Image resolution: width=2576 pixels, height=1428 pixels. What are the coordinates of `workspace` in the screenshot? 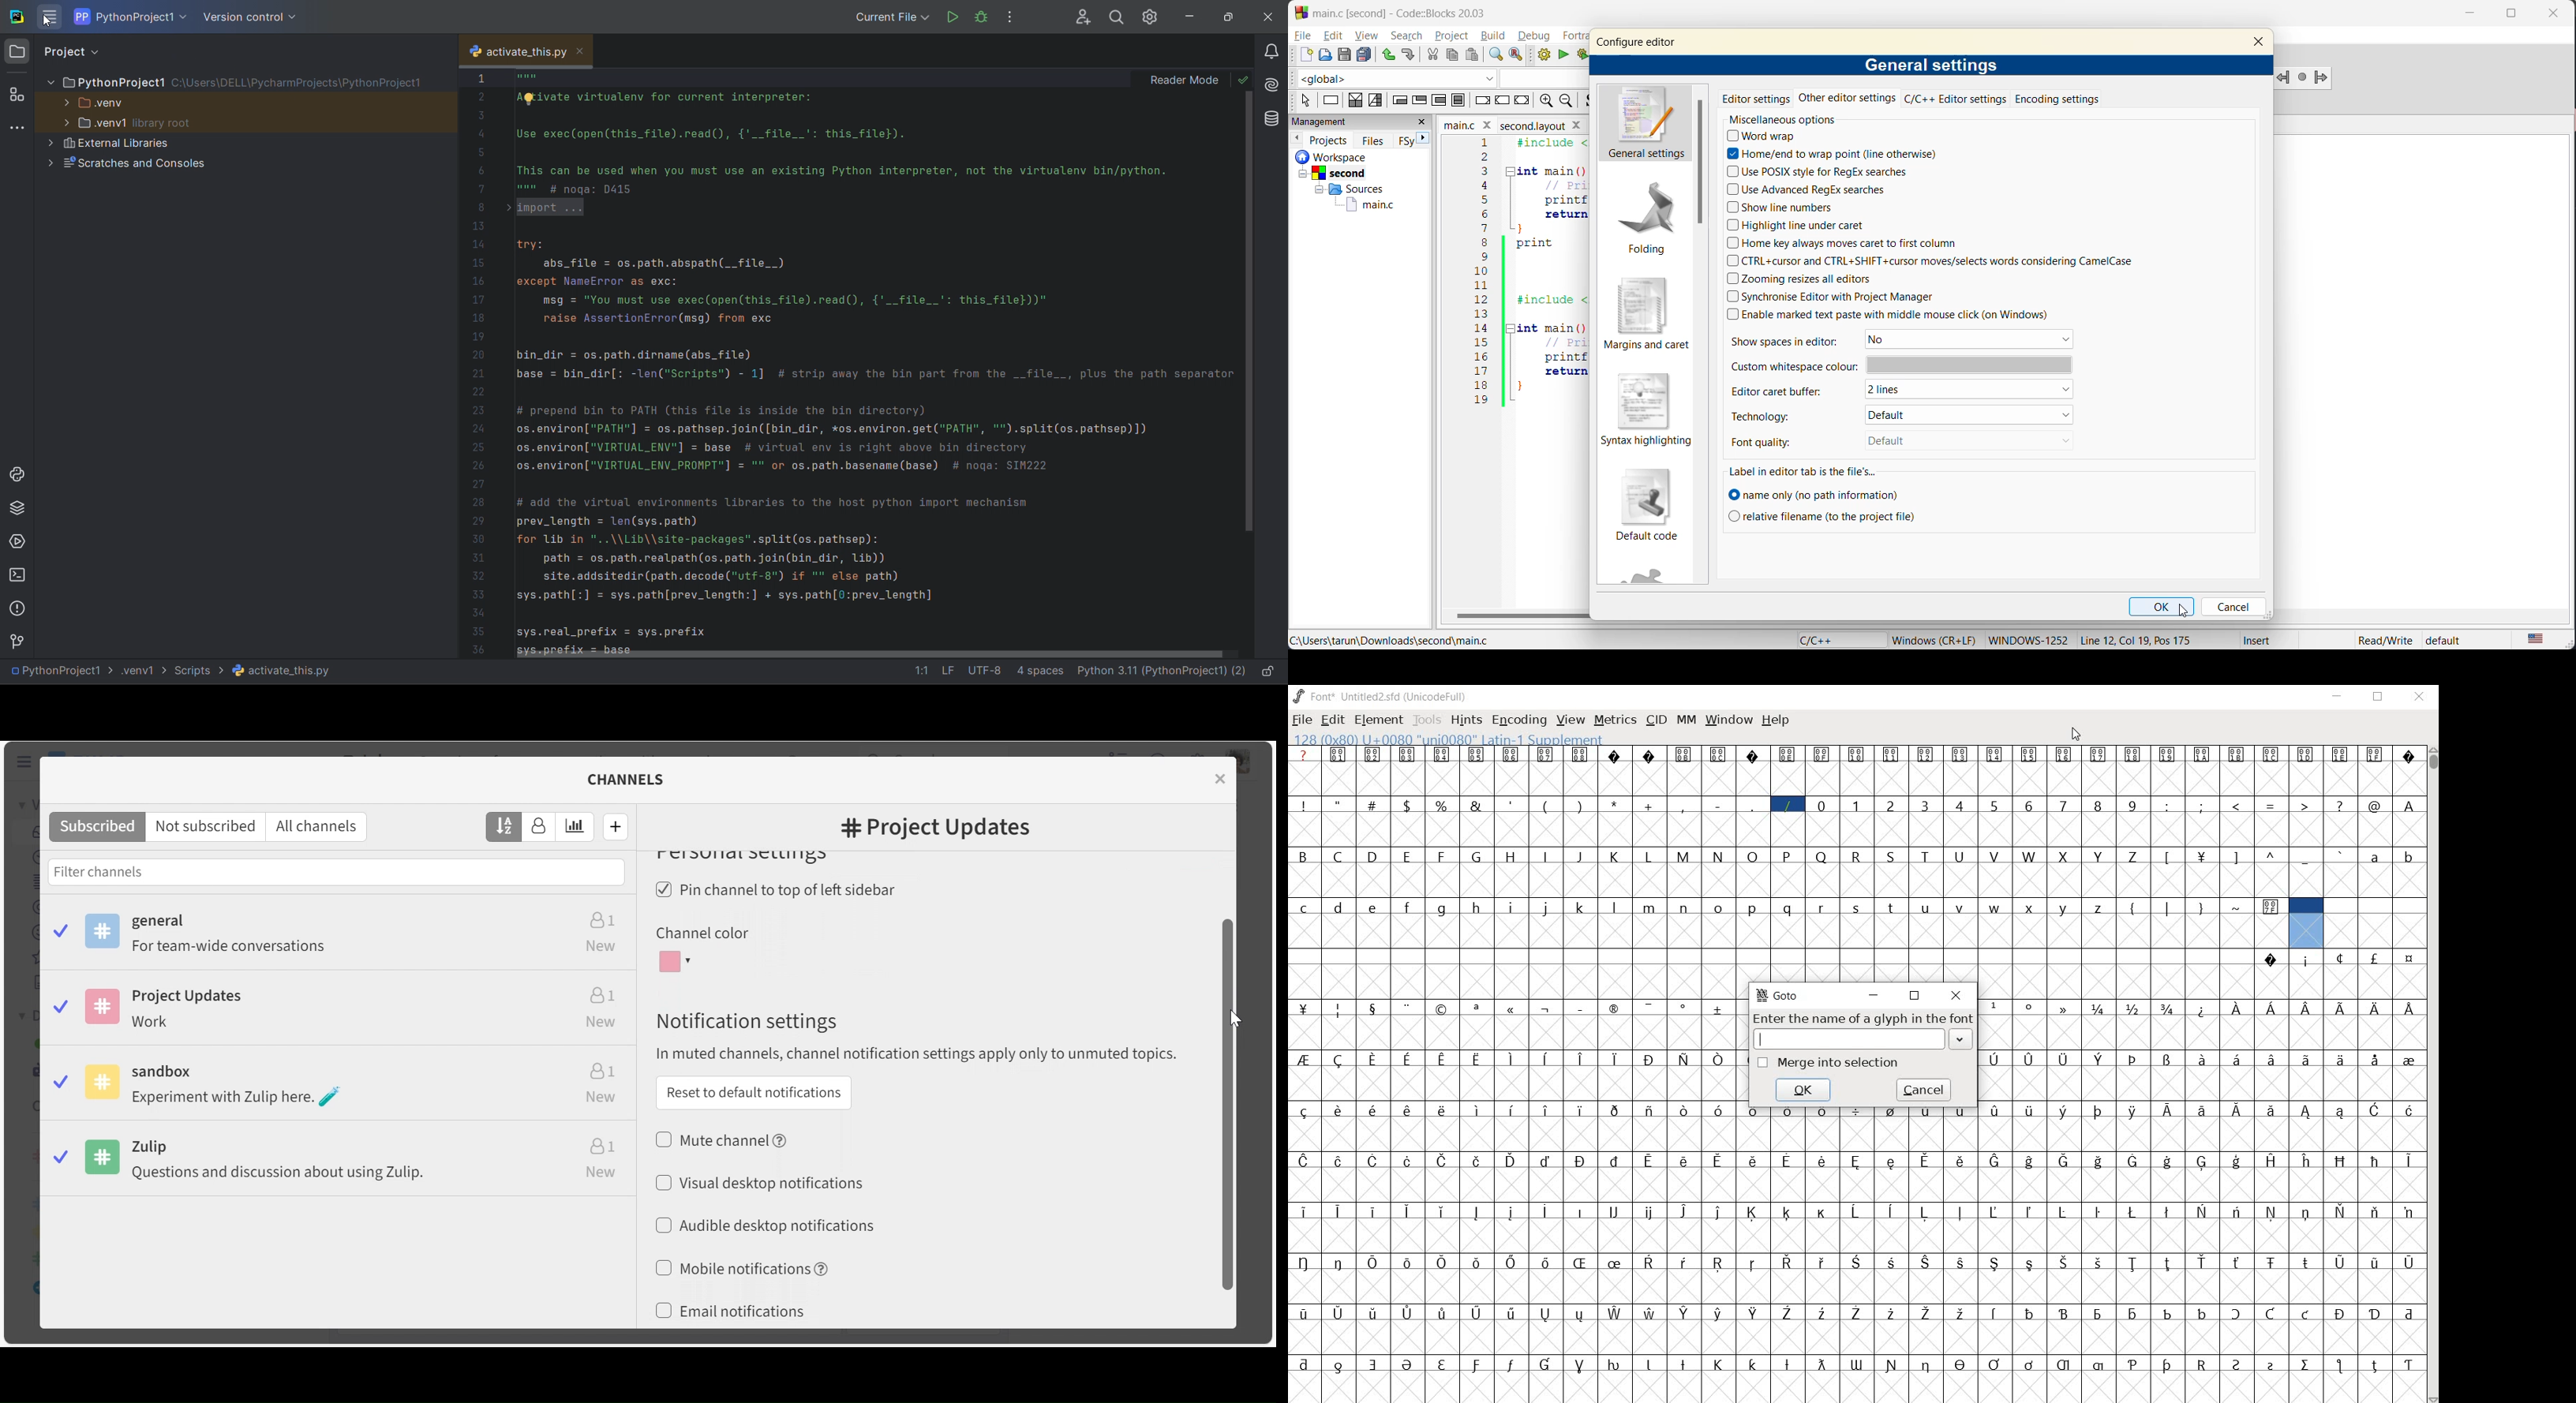 It's located at (1344, 156).